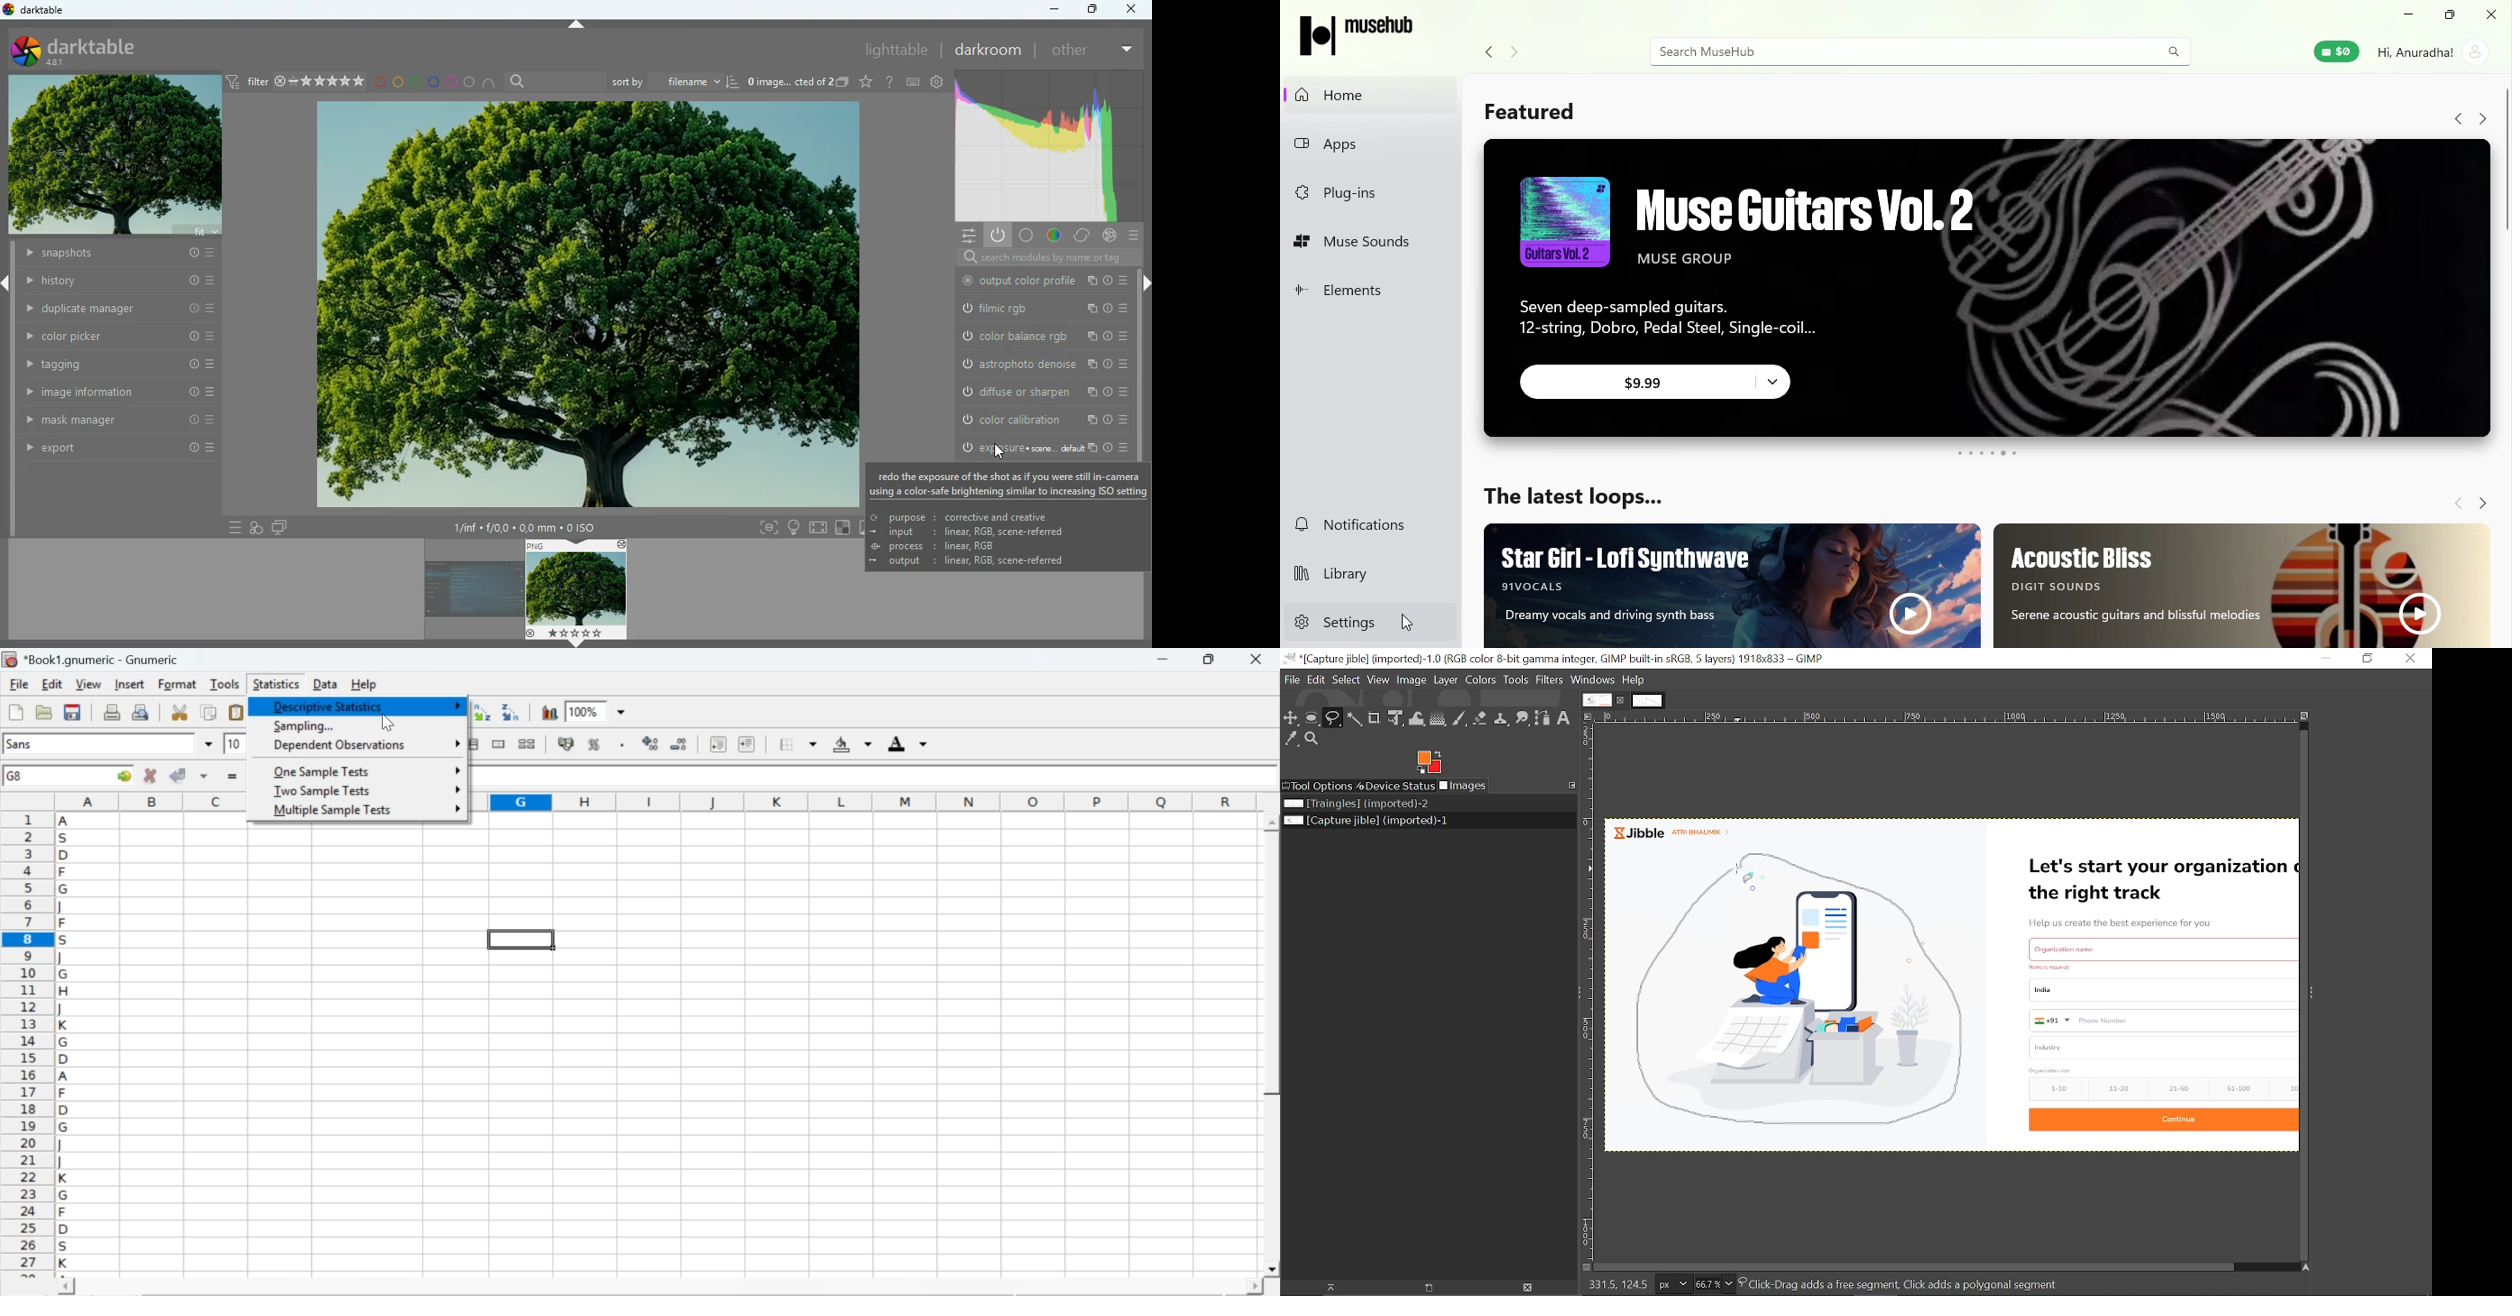  What do you see at coordinates (122, 775) in the screenshot?
I see `go to` at bounding box center [122, 775].